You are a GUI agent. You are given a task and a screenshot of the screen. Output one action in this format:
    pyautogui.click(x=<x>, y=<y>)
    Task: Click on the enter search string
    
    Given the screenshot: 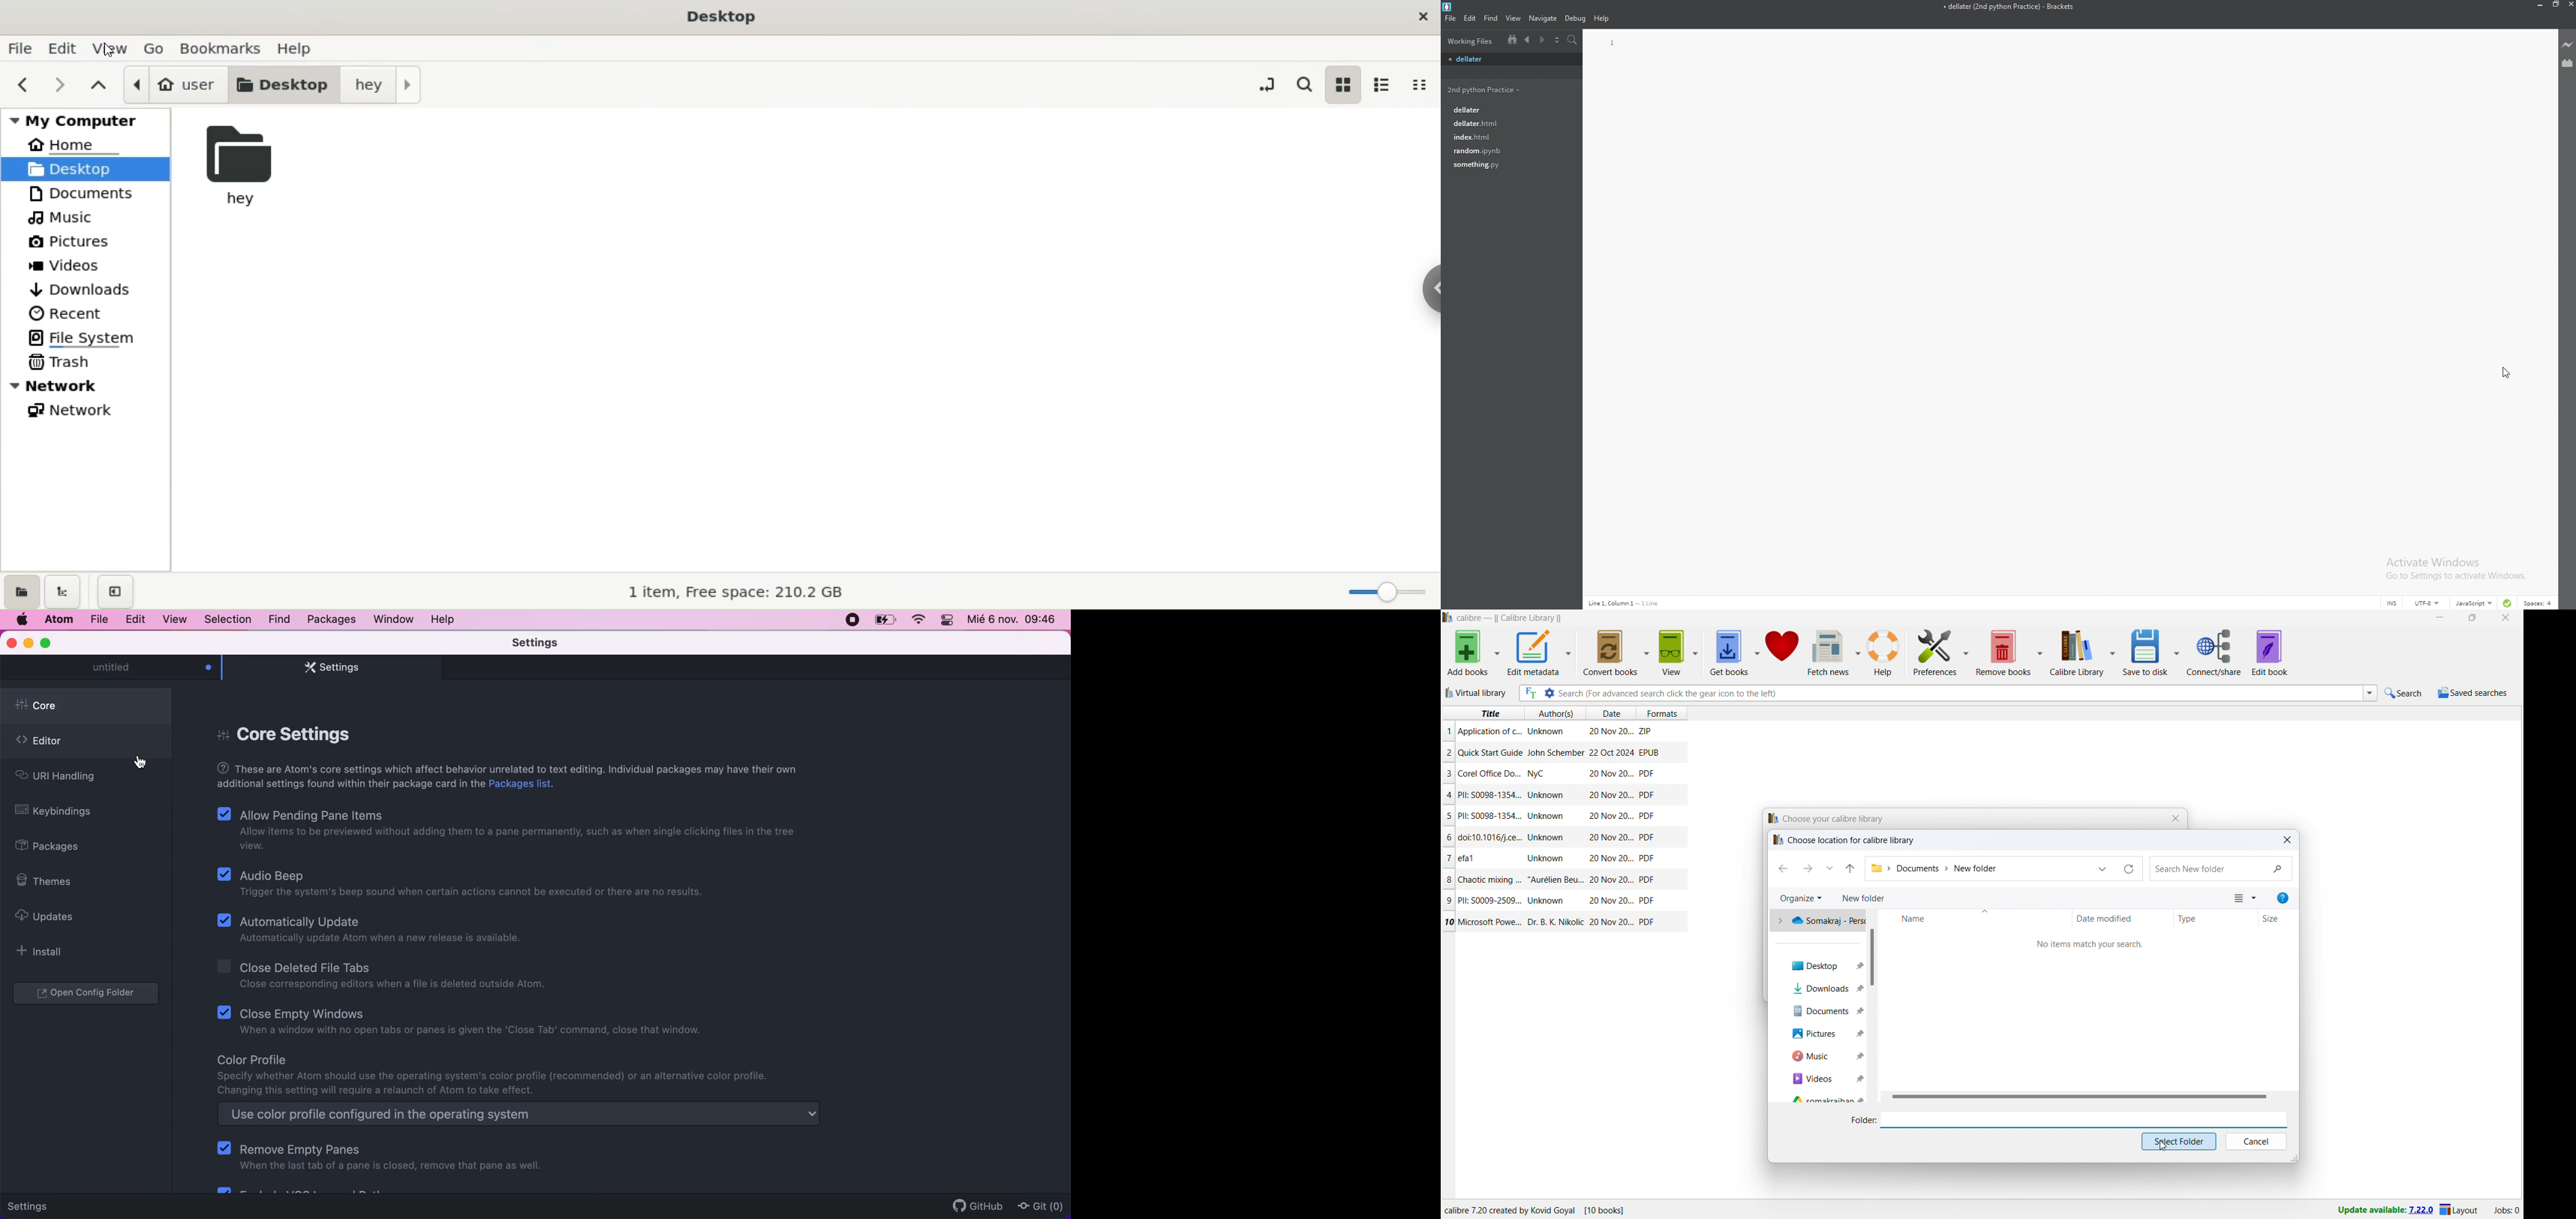 What is the action you would take?
    pyautogui.click(x=1960, y=693)
    